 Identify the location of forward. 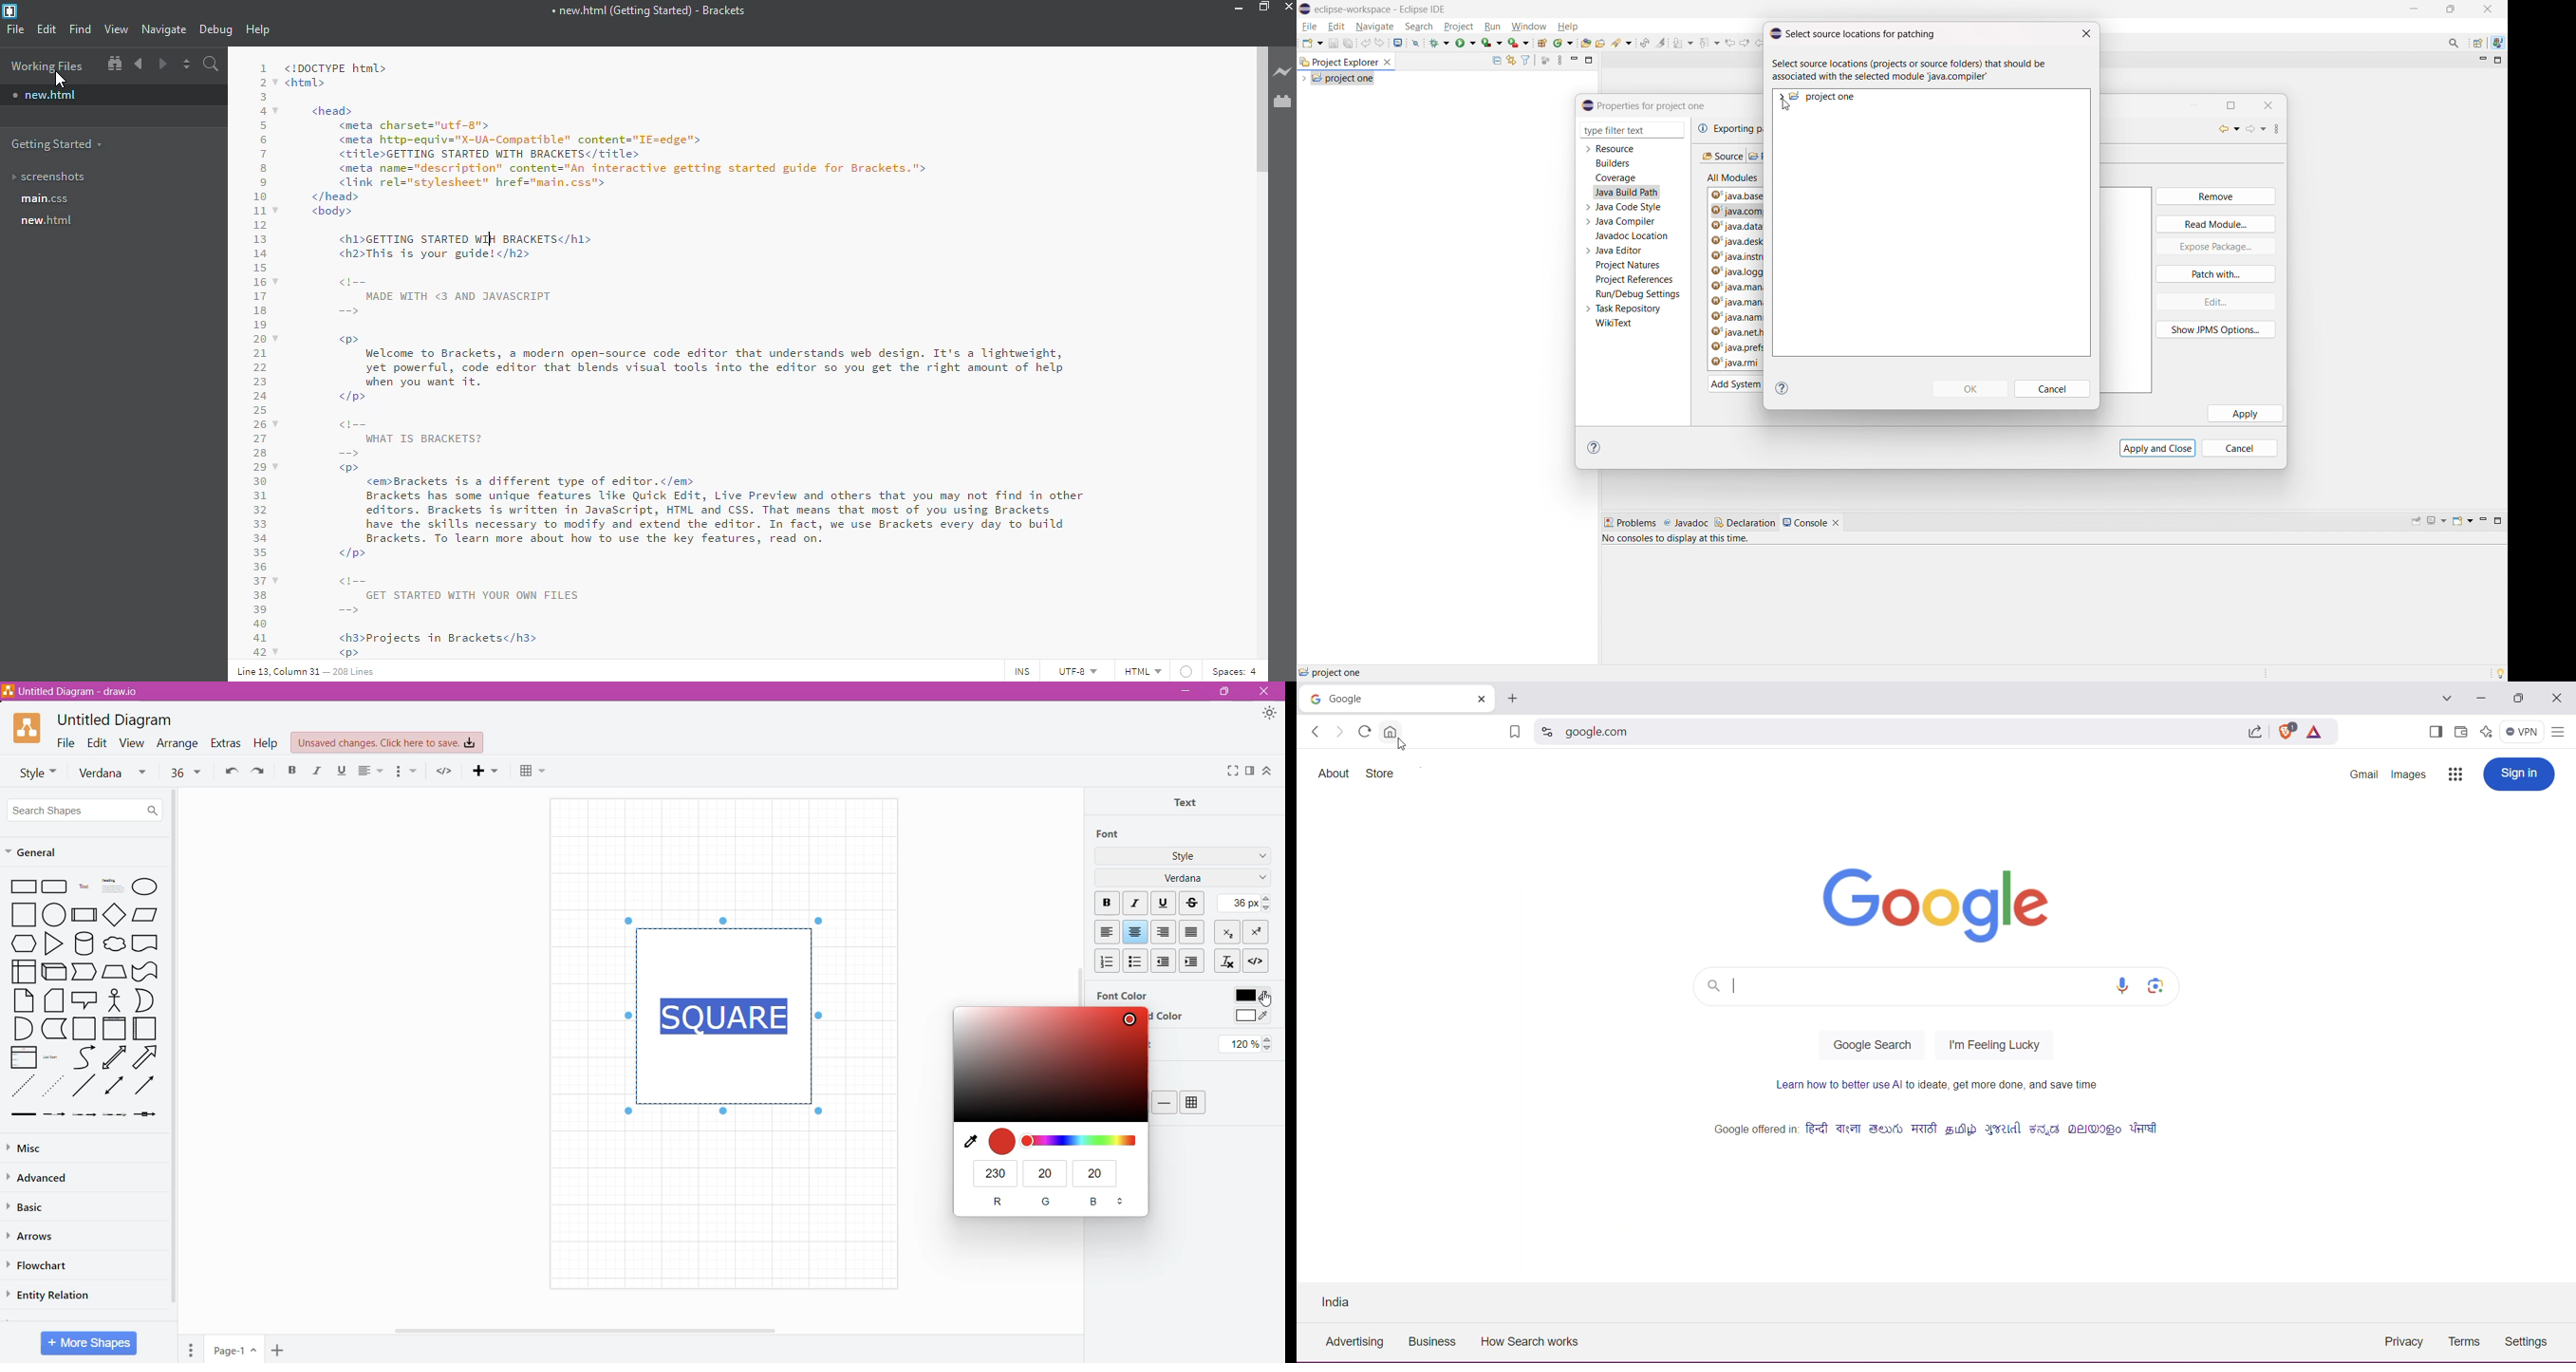
(161, 65).